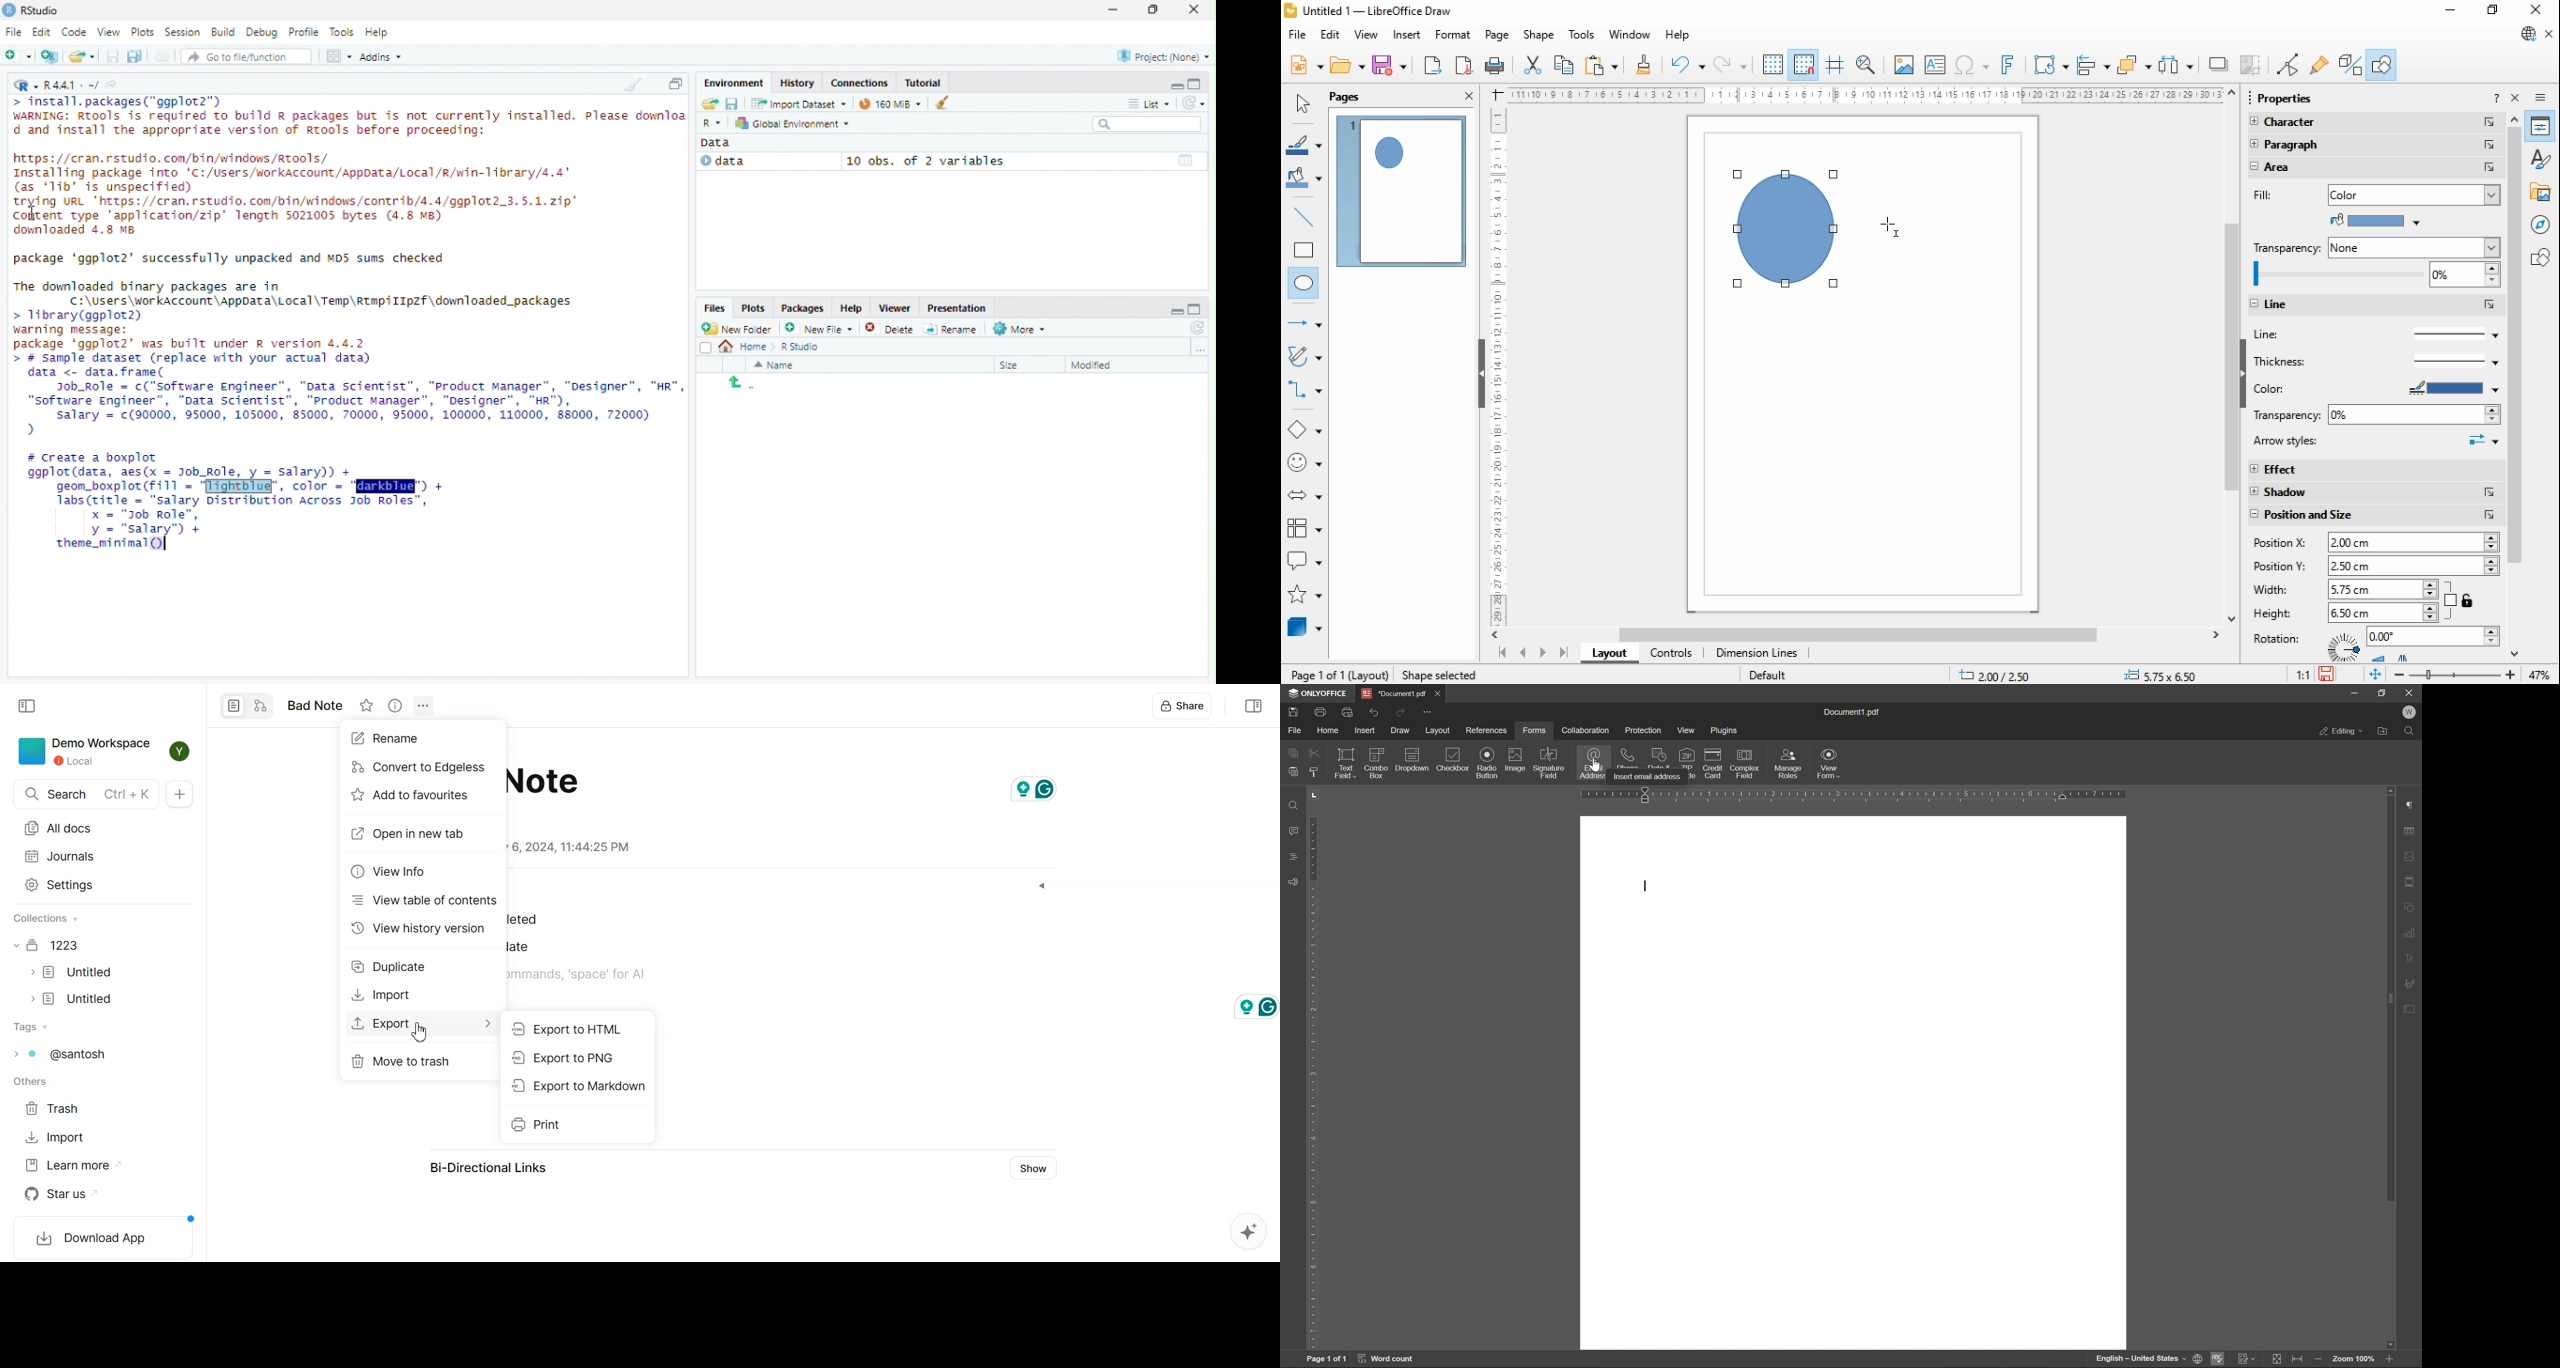 The height and width of the screenshot is (1372, 2576). What do you see at coordinates (1019, 329) in the screenshot?
I see `More file commands` at bounding box center [1019, 329].